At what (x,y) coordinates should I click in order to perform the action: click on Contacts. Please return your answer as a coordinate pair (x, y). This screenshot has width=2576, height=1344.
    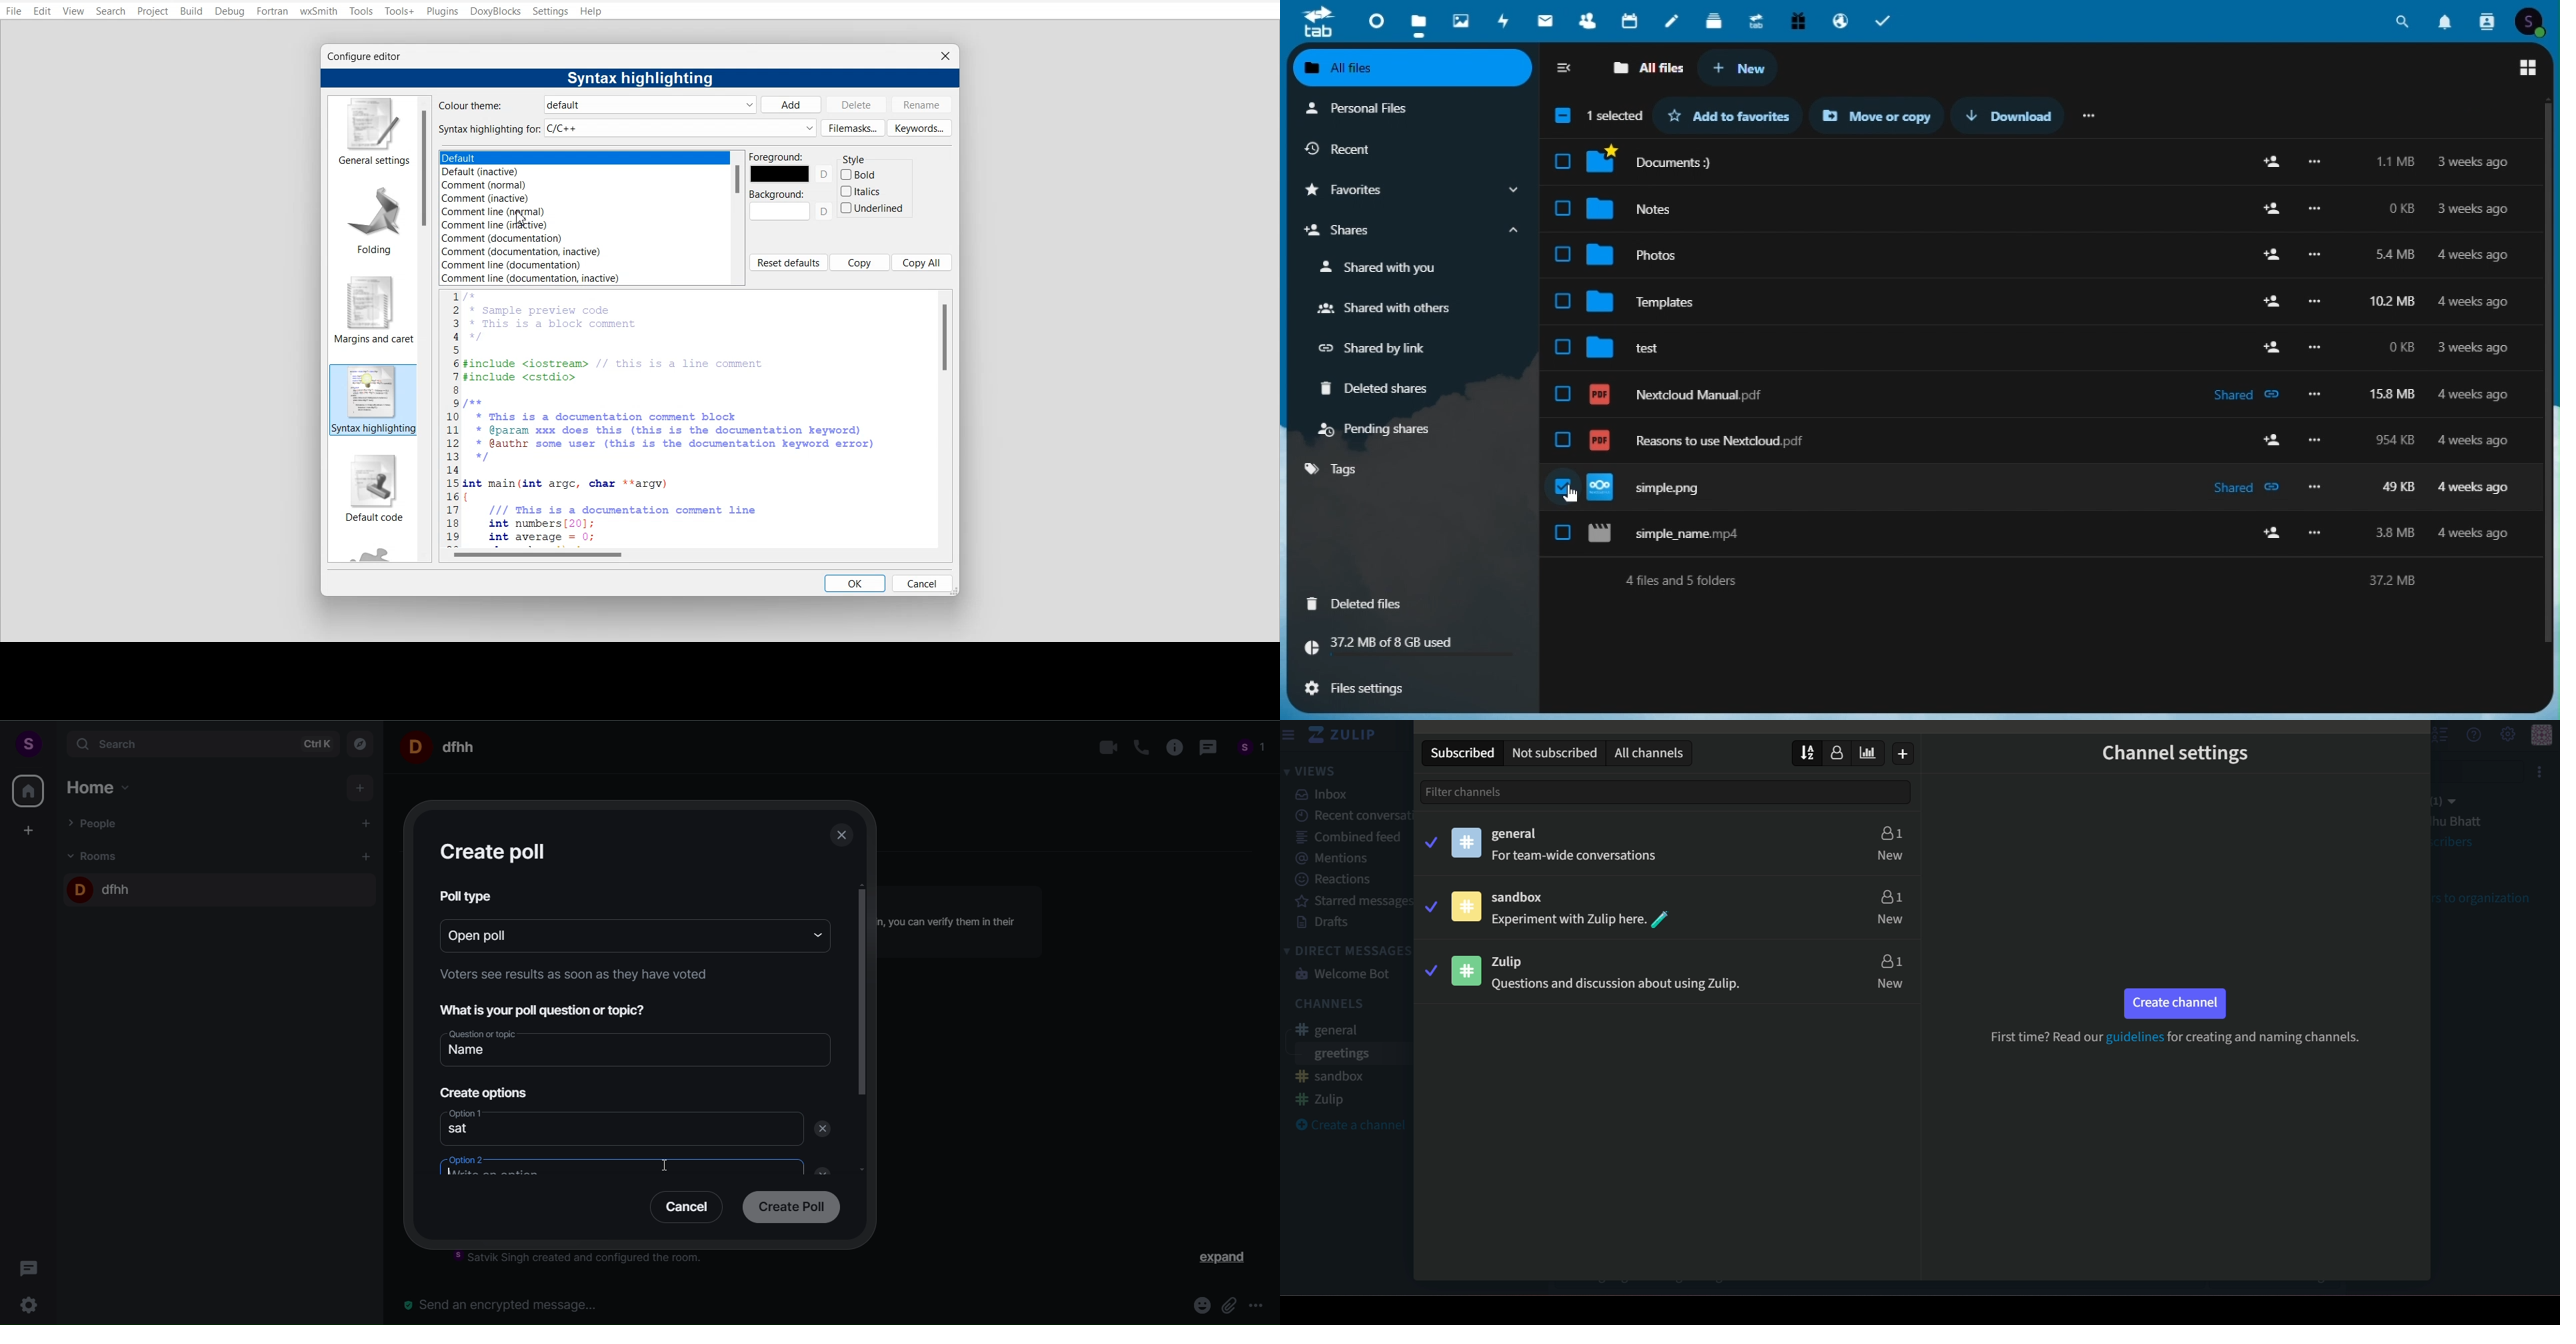
    Looking at the image, I should click on (2488, 19).